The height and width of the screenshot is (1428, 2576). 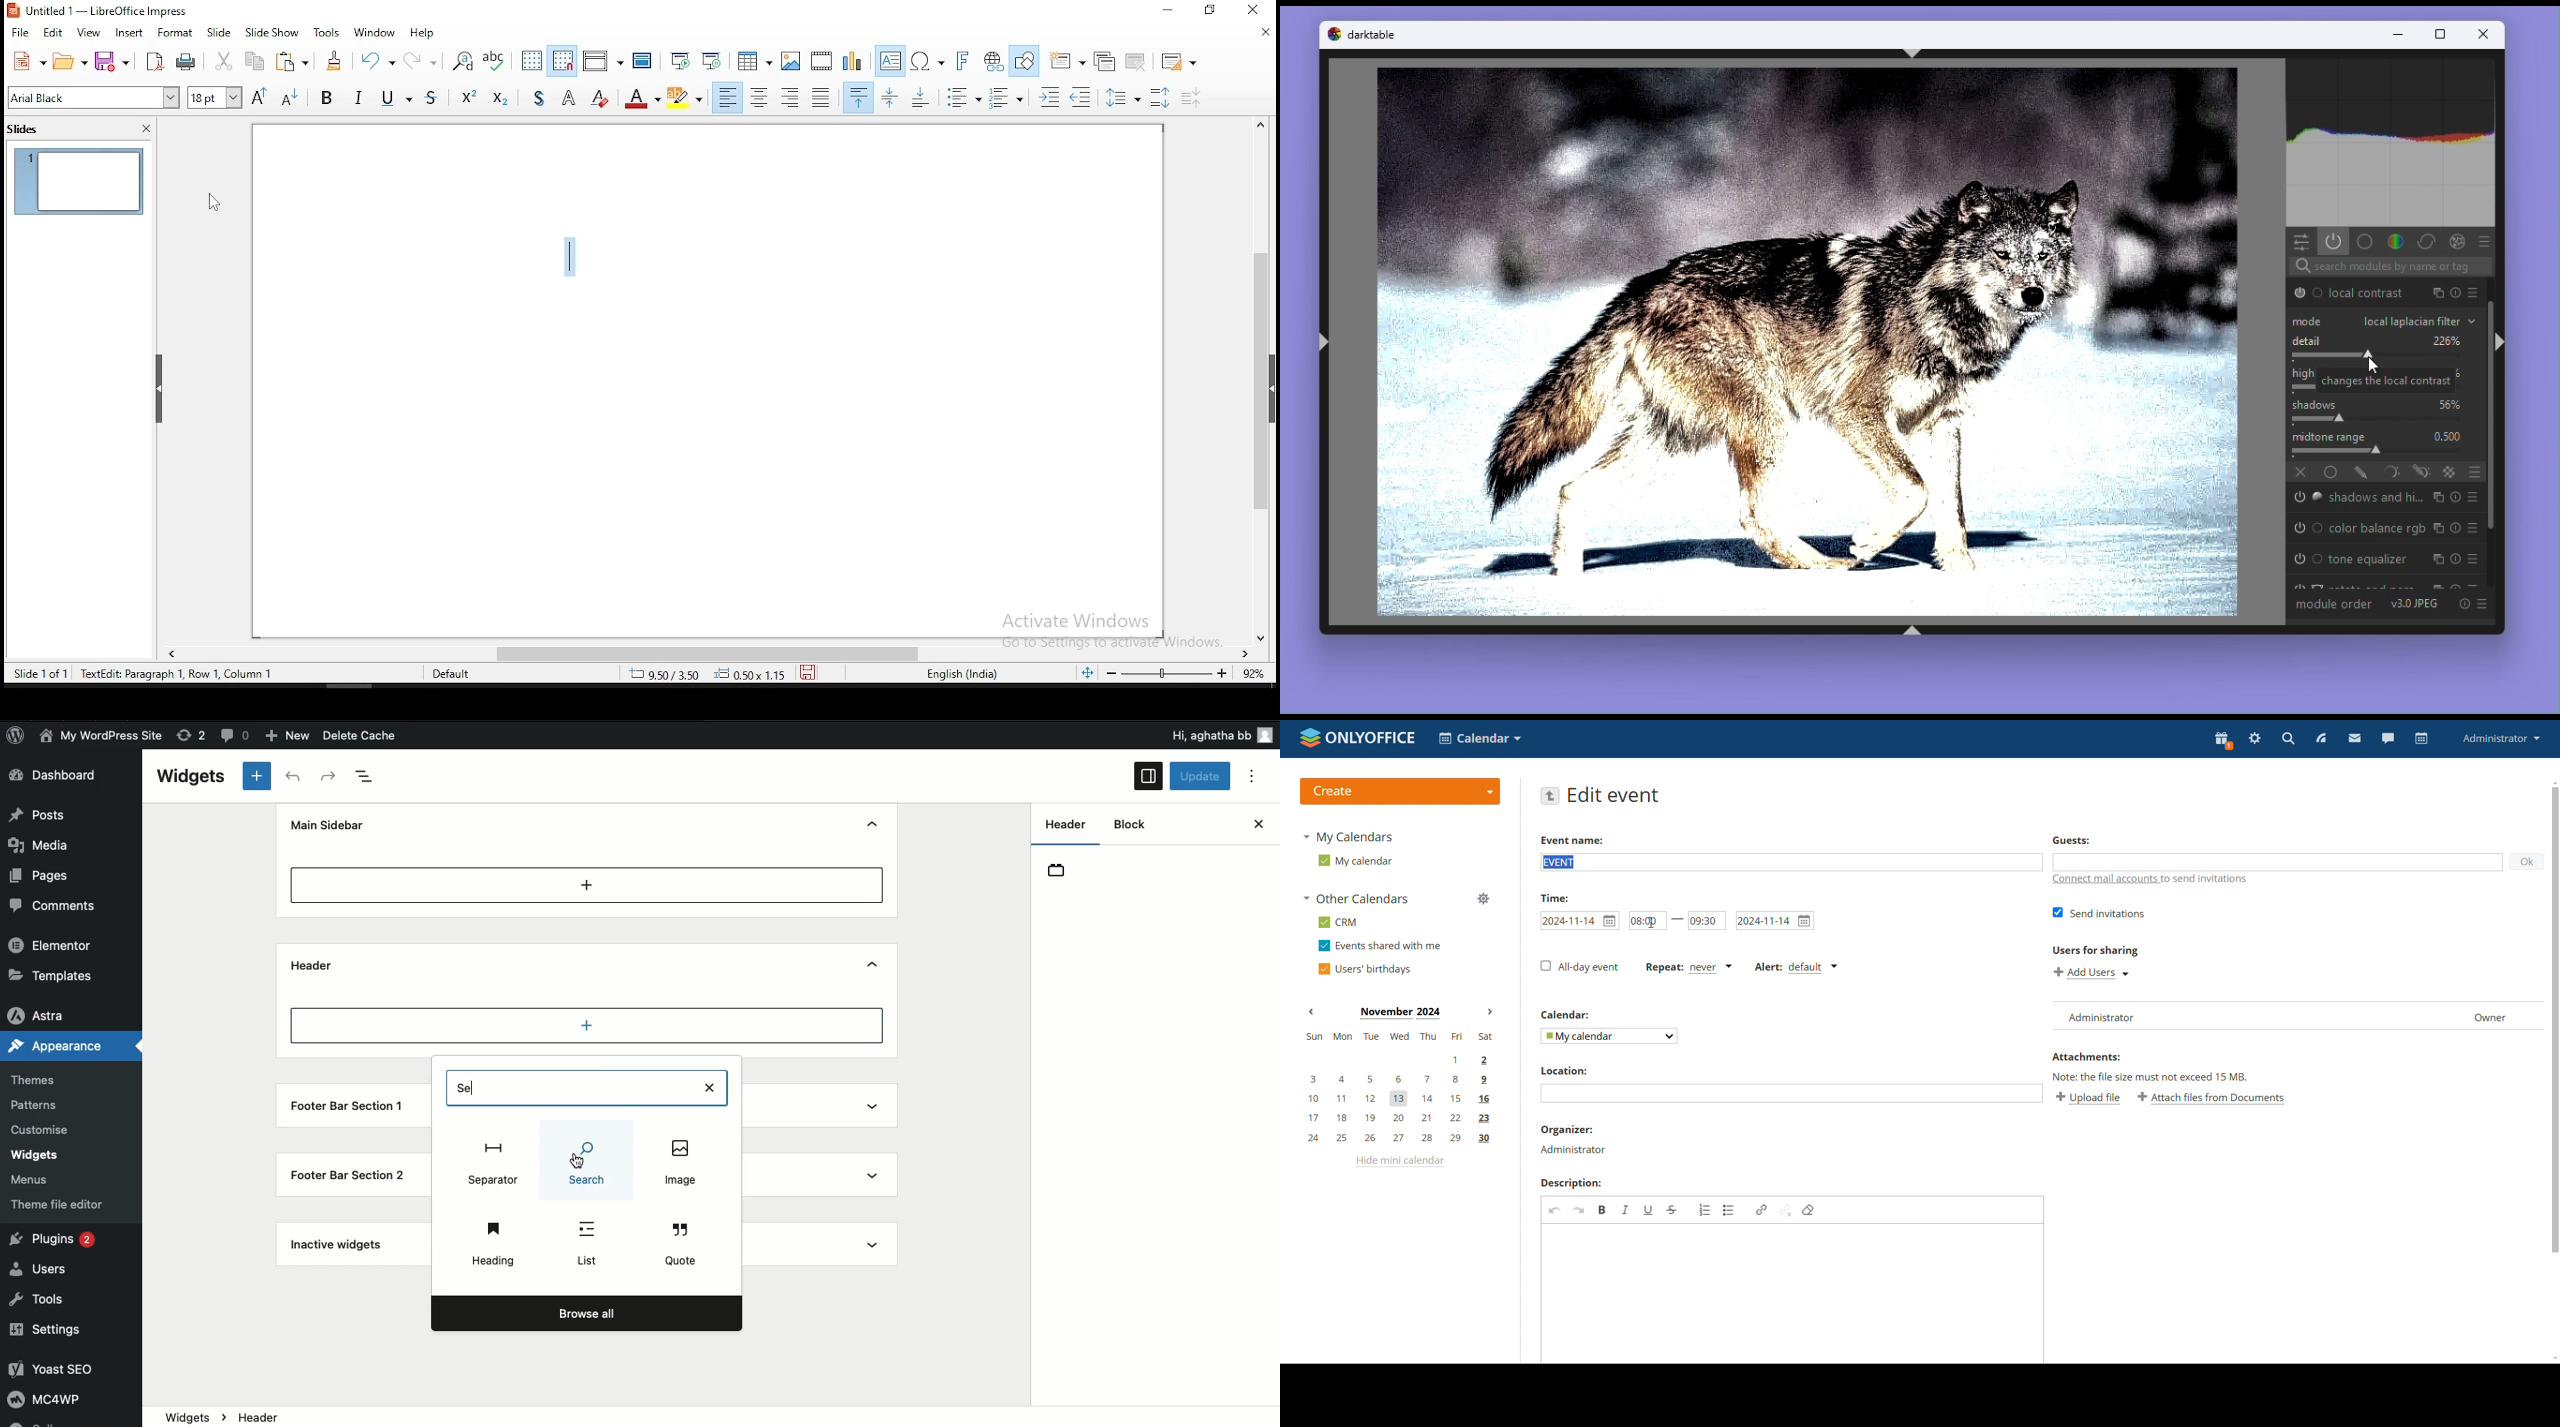 I want to click on Heading, so click(x=493, y=1241).